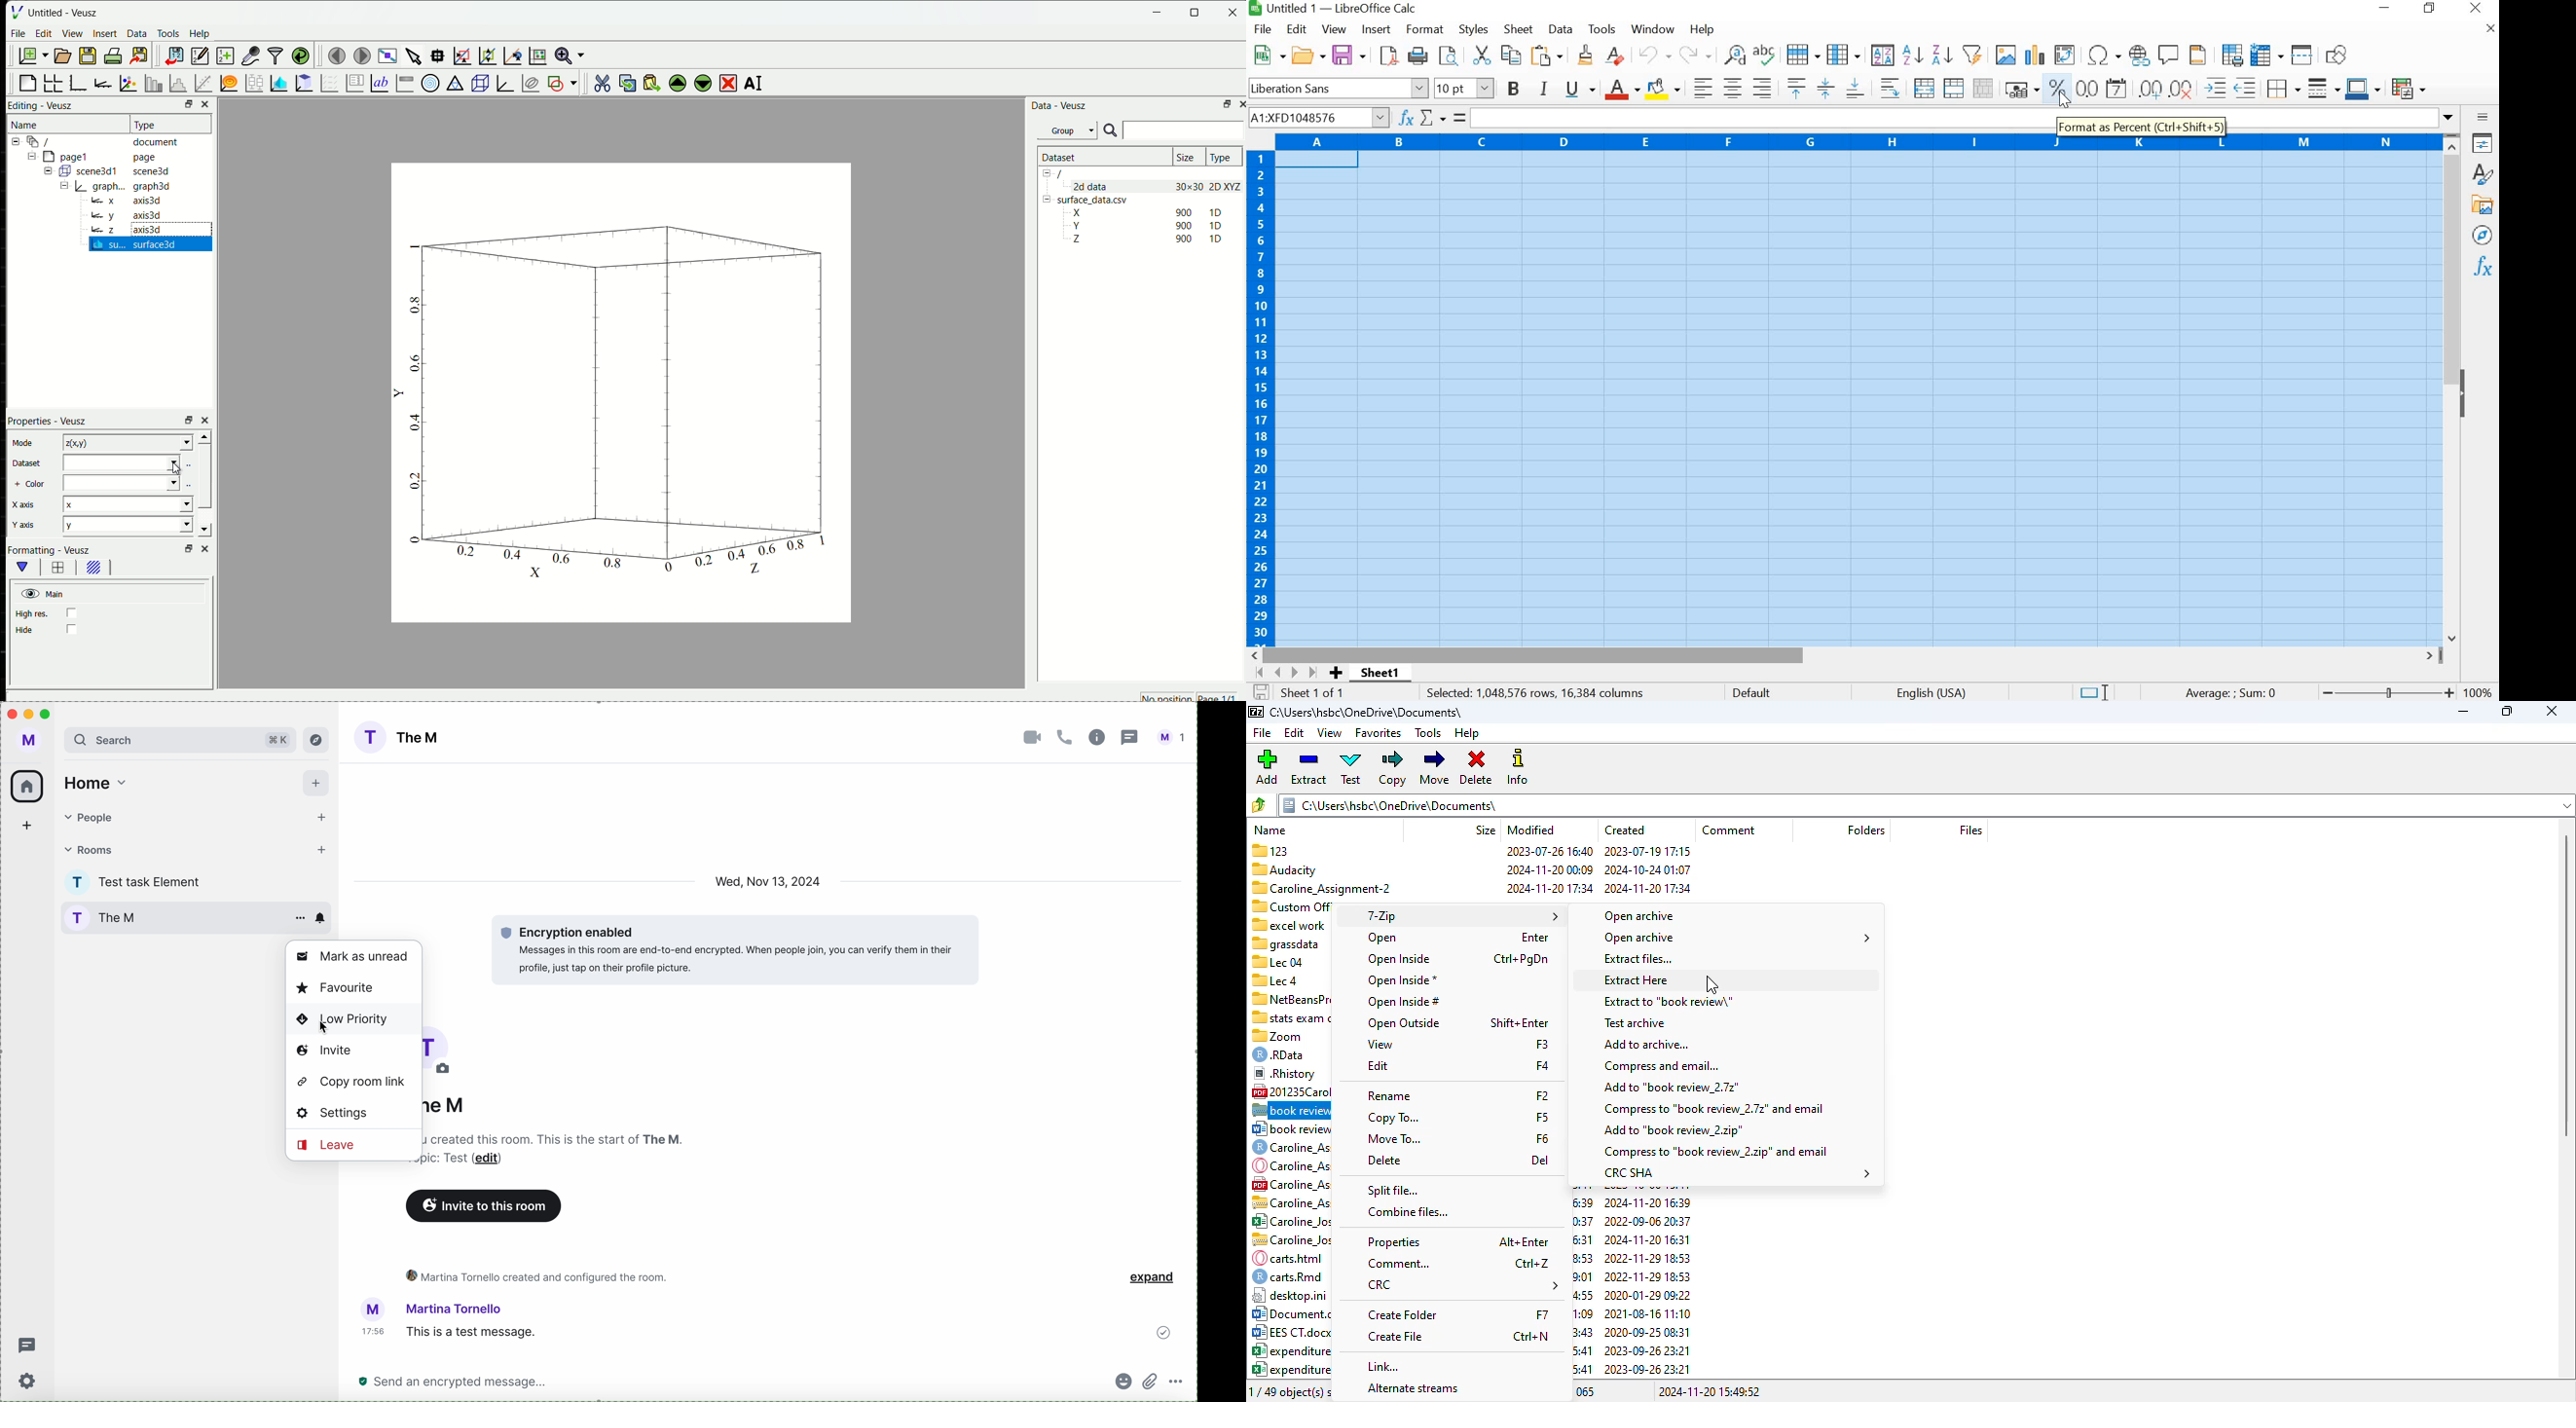 Image resolution: width=2576 pixels, height=1428 pixels. I want to click on save, so click(89, 56).